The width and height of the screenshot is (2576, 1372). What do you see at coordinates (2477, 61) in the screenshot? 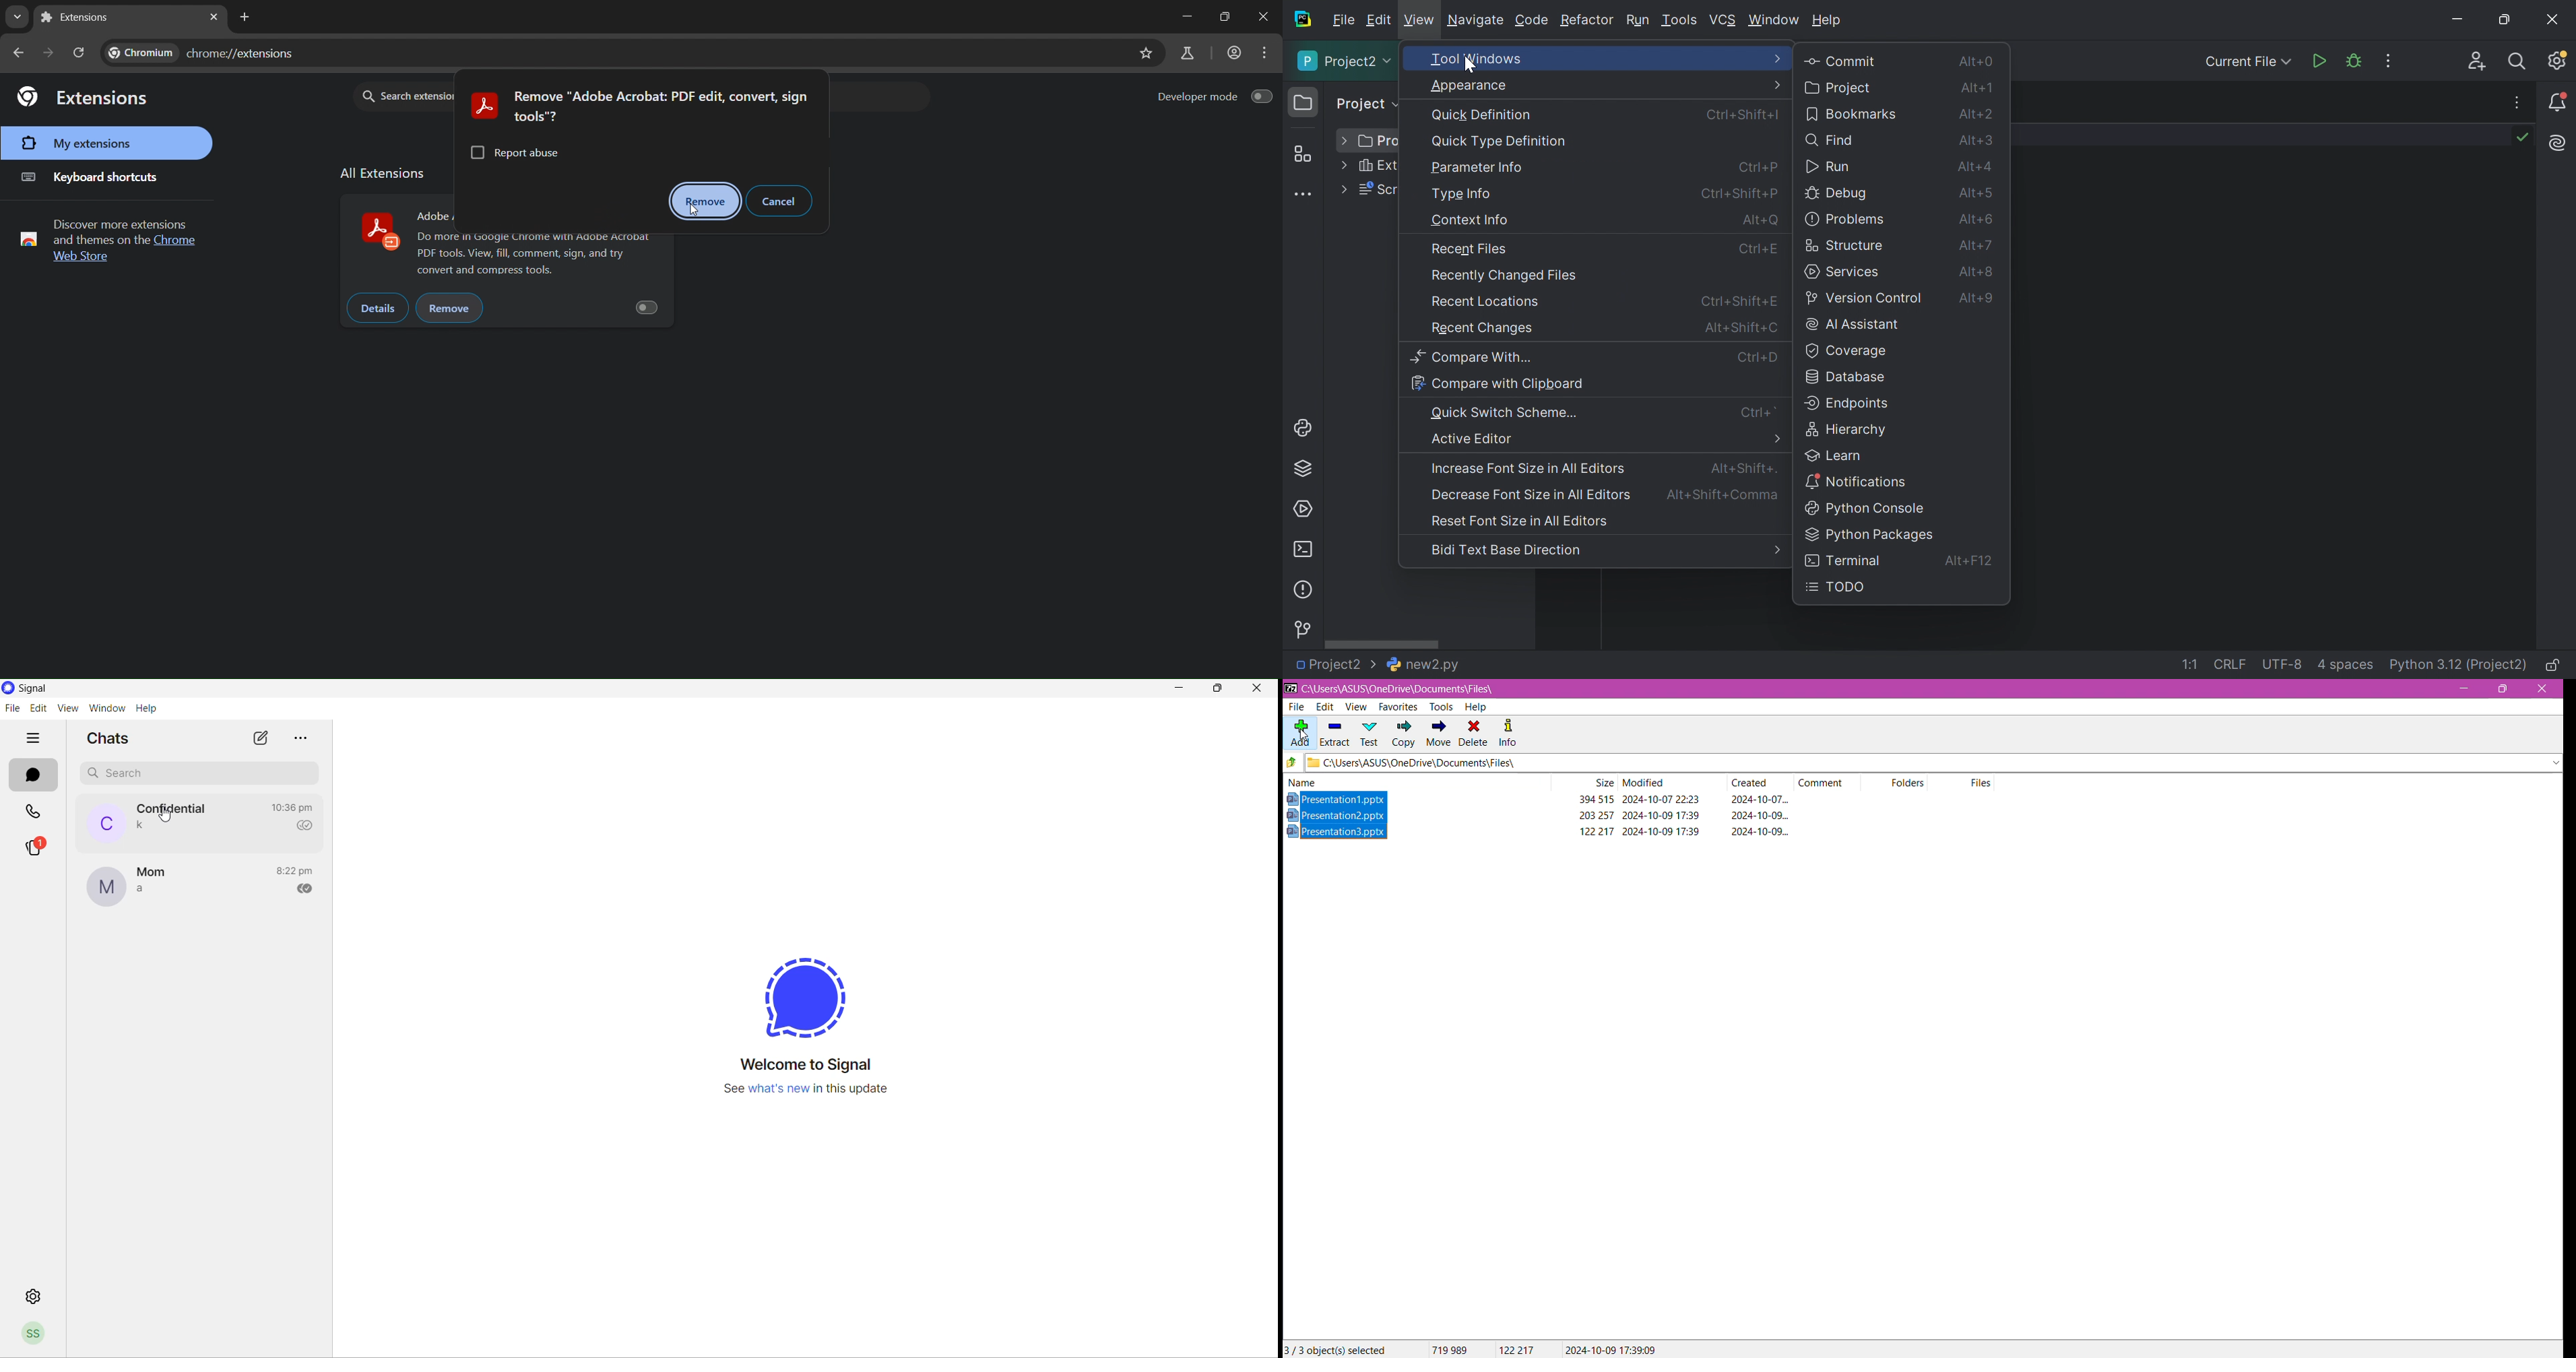
I see `Code With Me` at bounding box center [2477, 61].